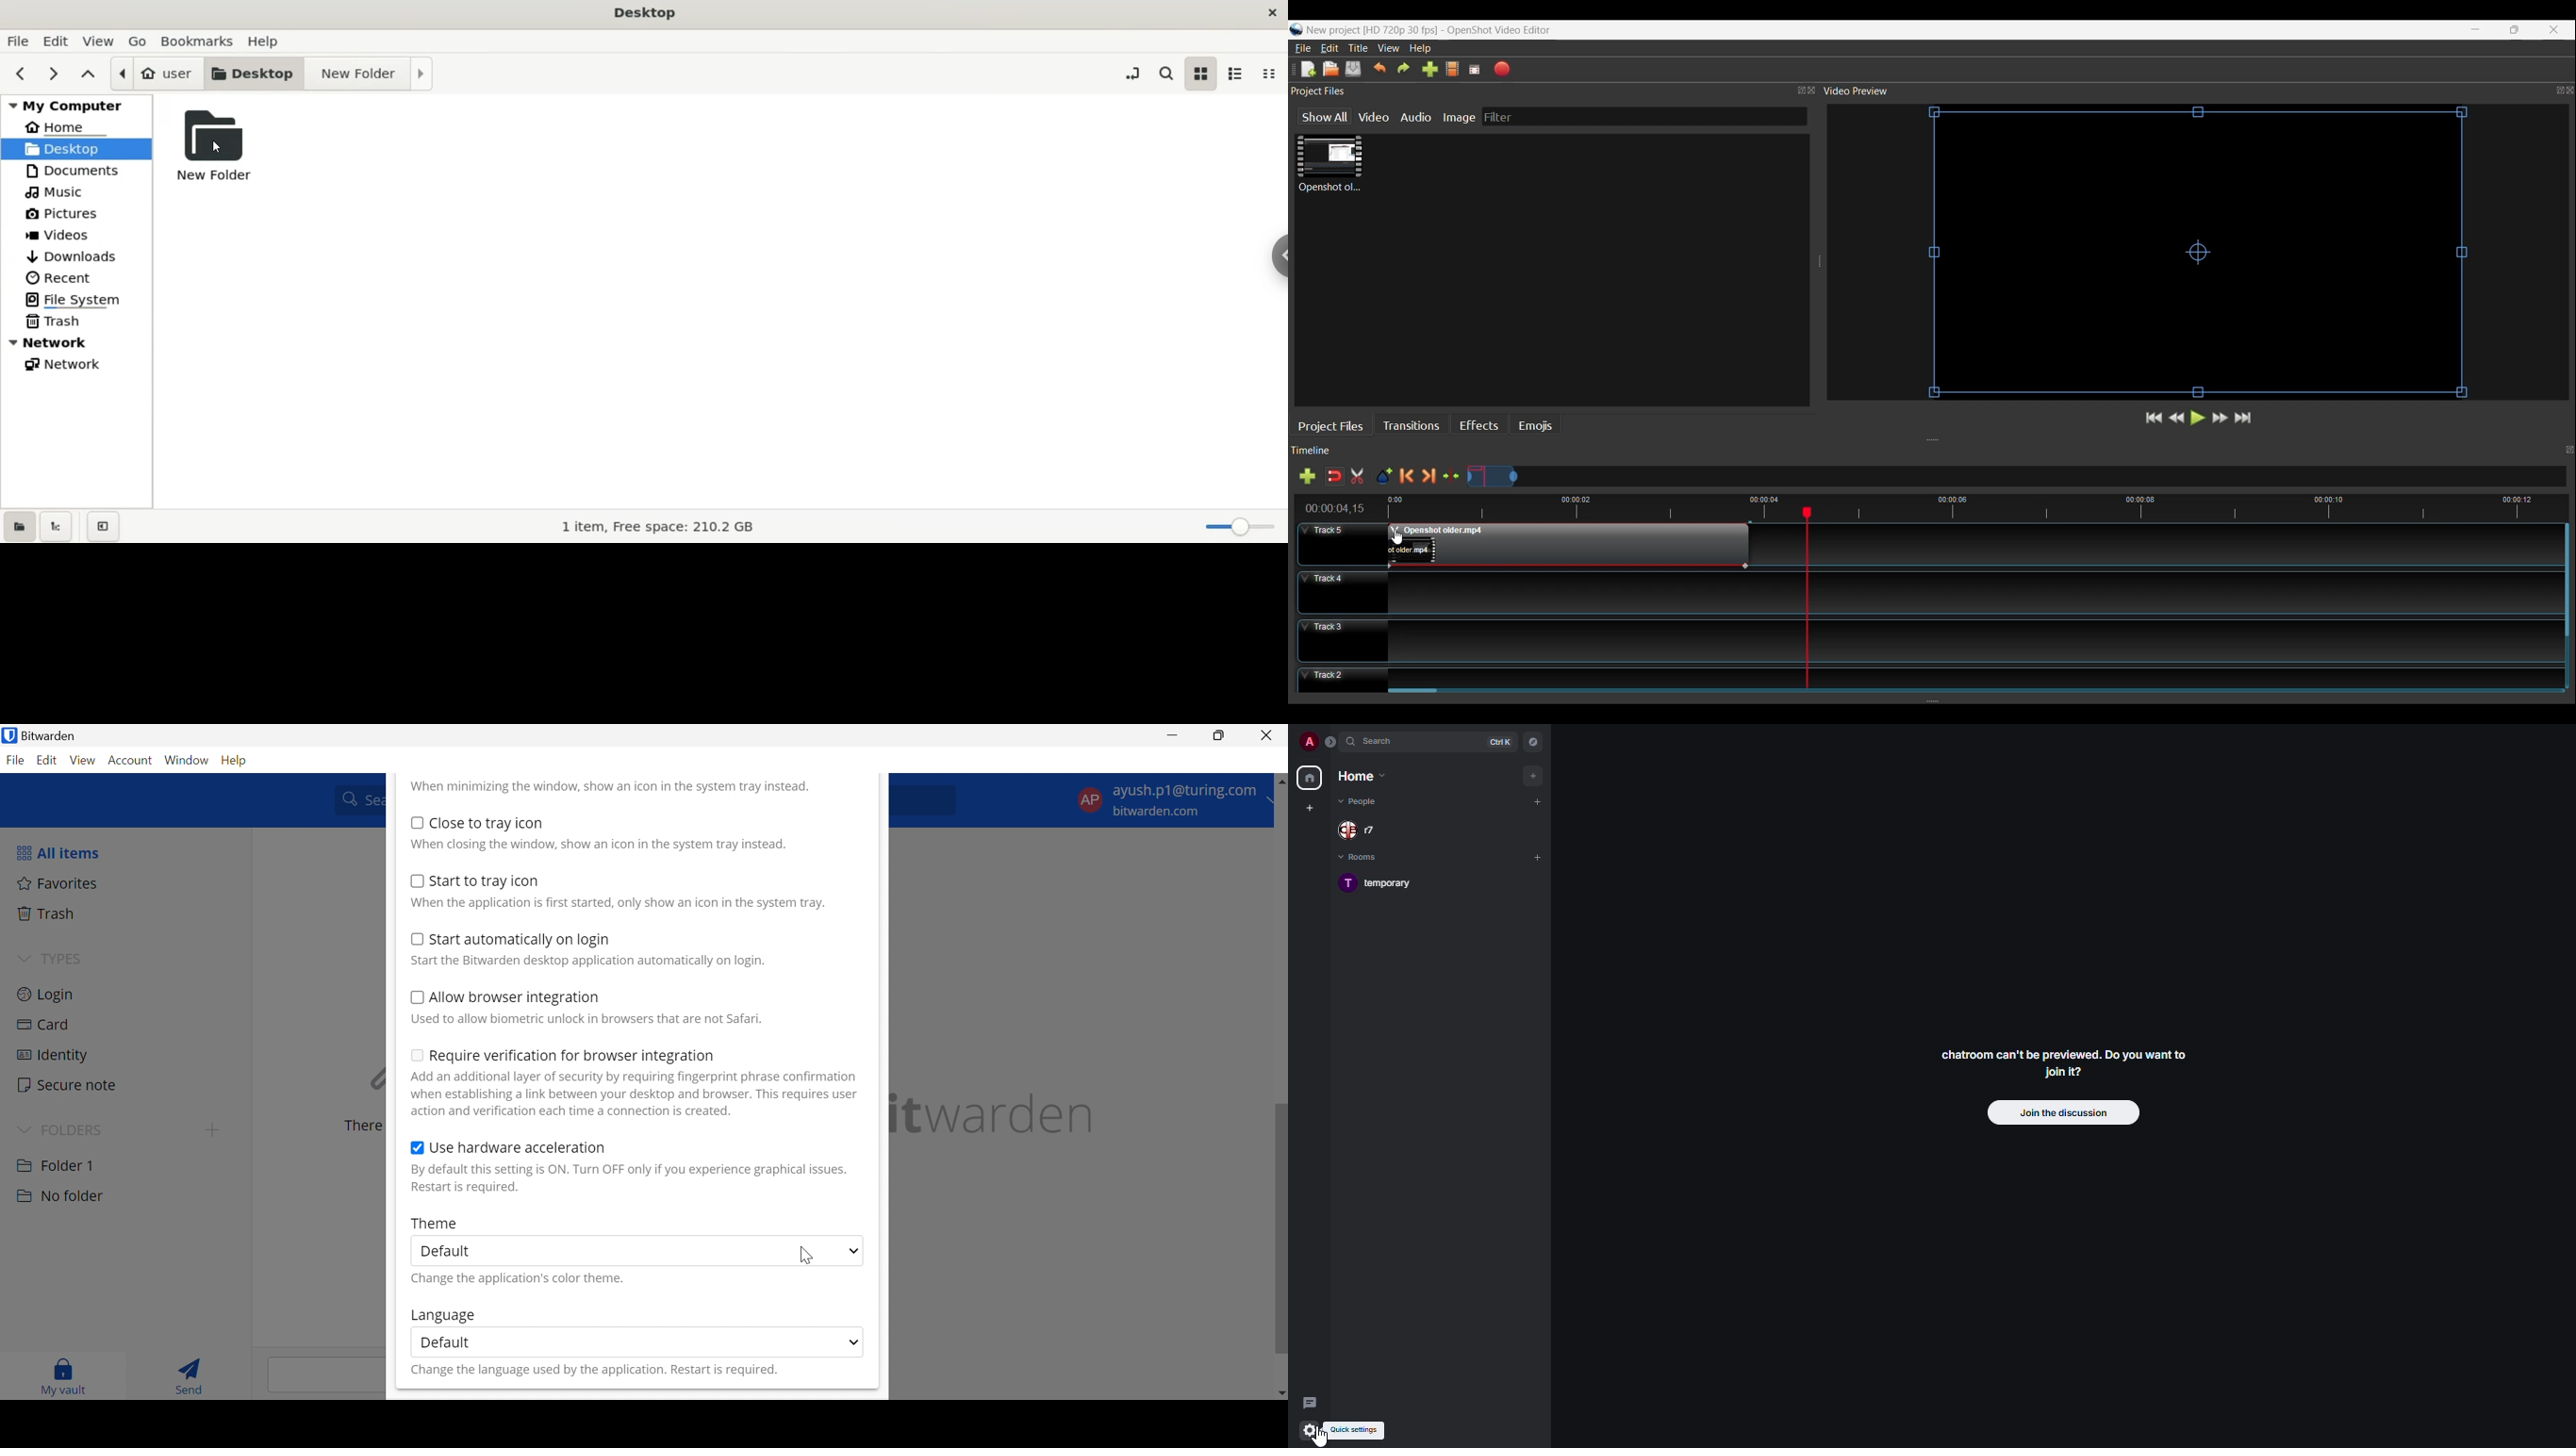 The height and width of the screenshot is (1456, 2576). What do you see at coordinates (1363, 856) in the screenshot?
I see `rooms` at bounding box center [1363, 856].